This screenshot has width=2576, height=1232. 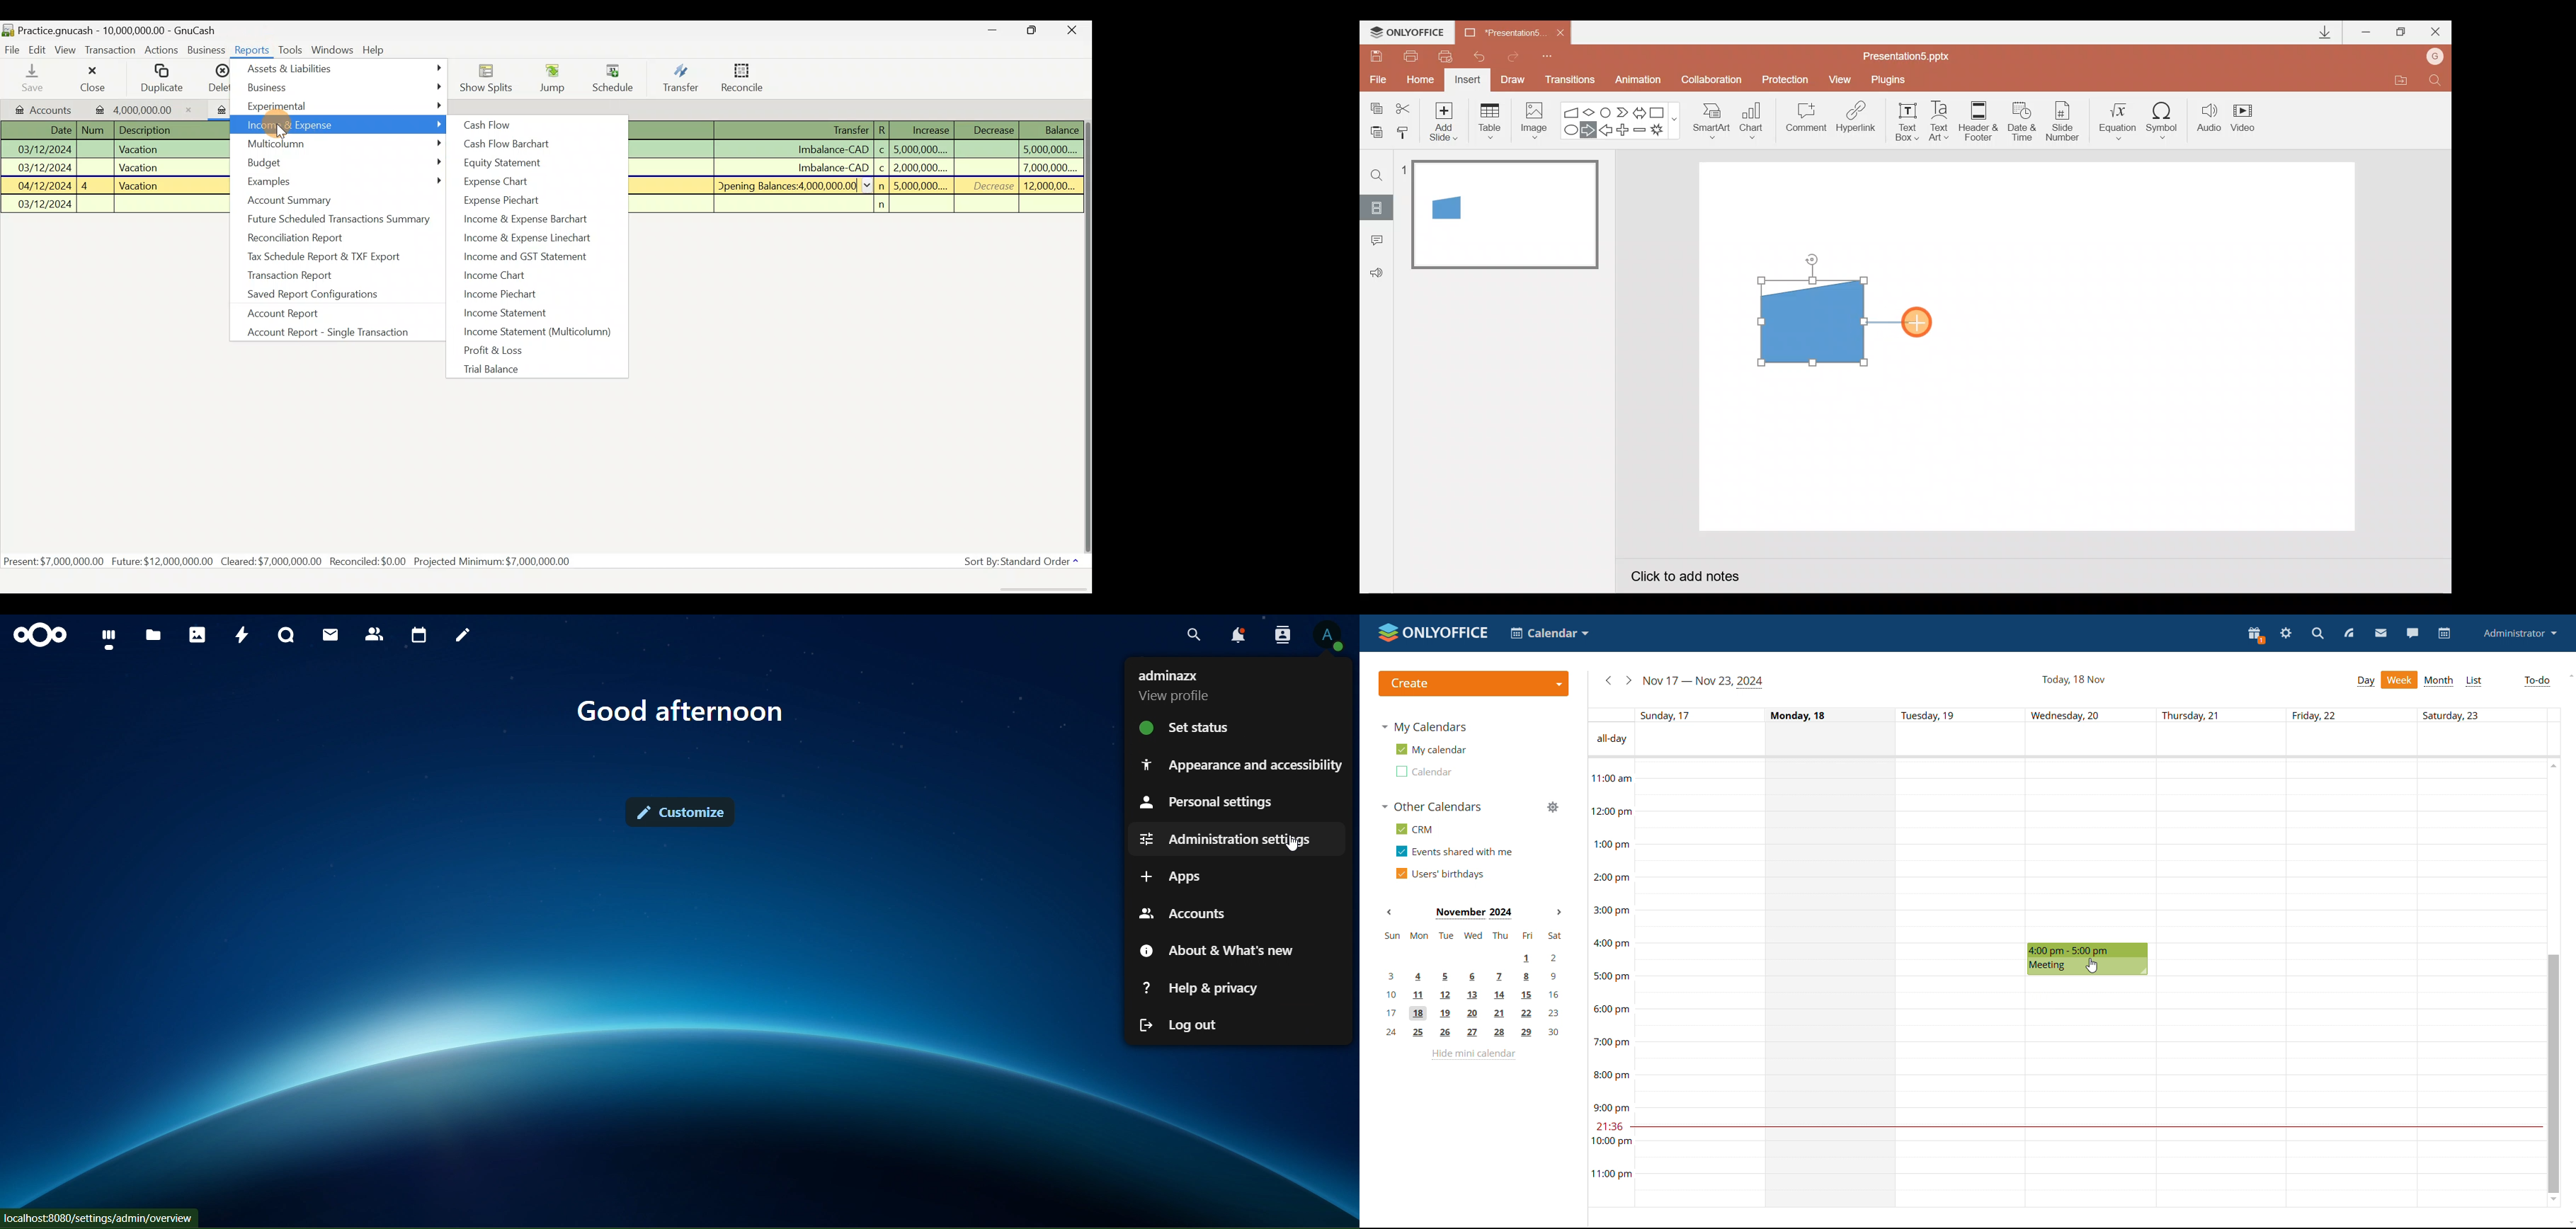 What do you see at coordinates (374, 50) in the screenshot?
I see `Help` at bounding box center [374, 50].